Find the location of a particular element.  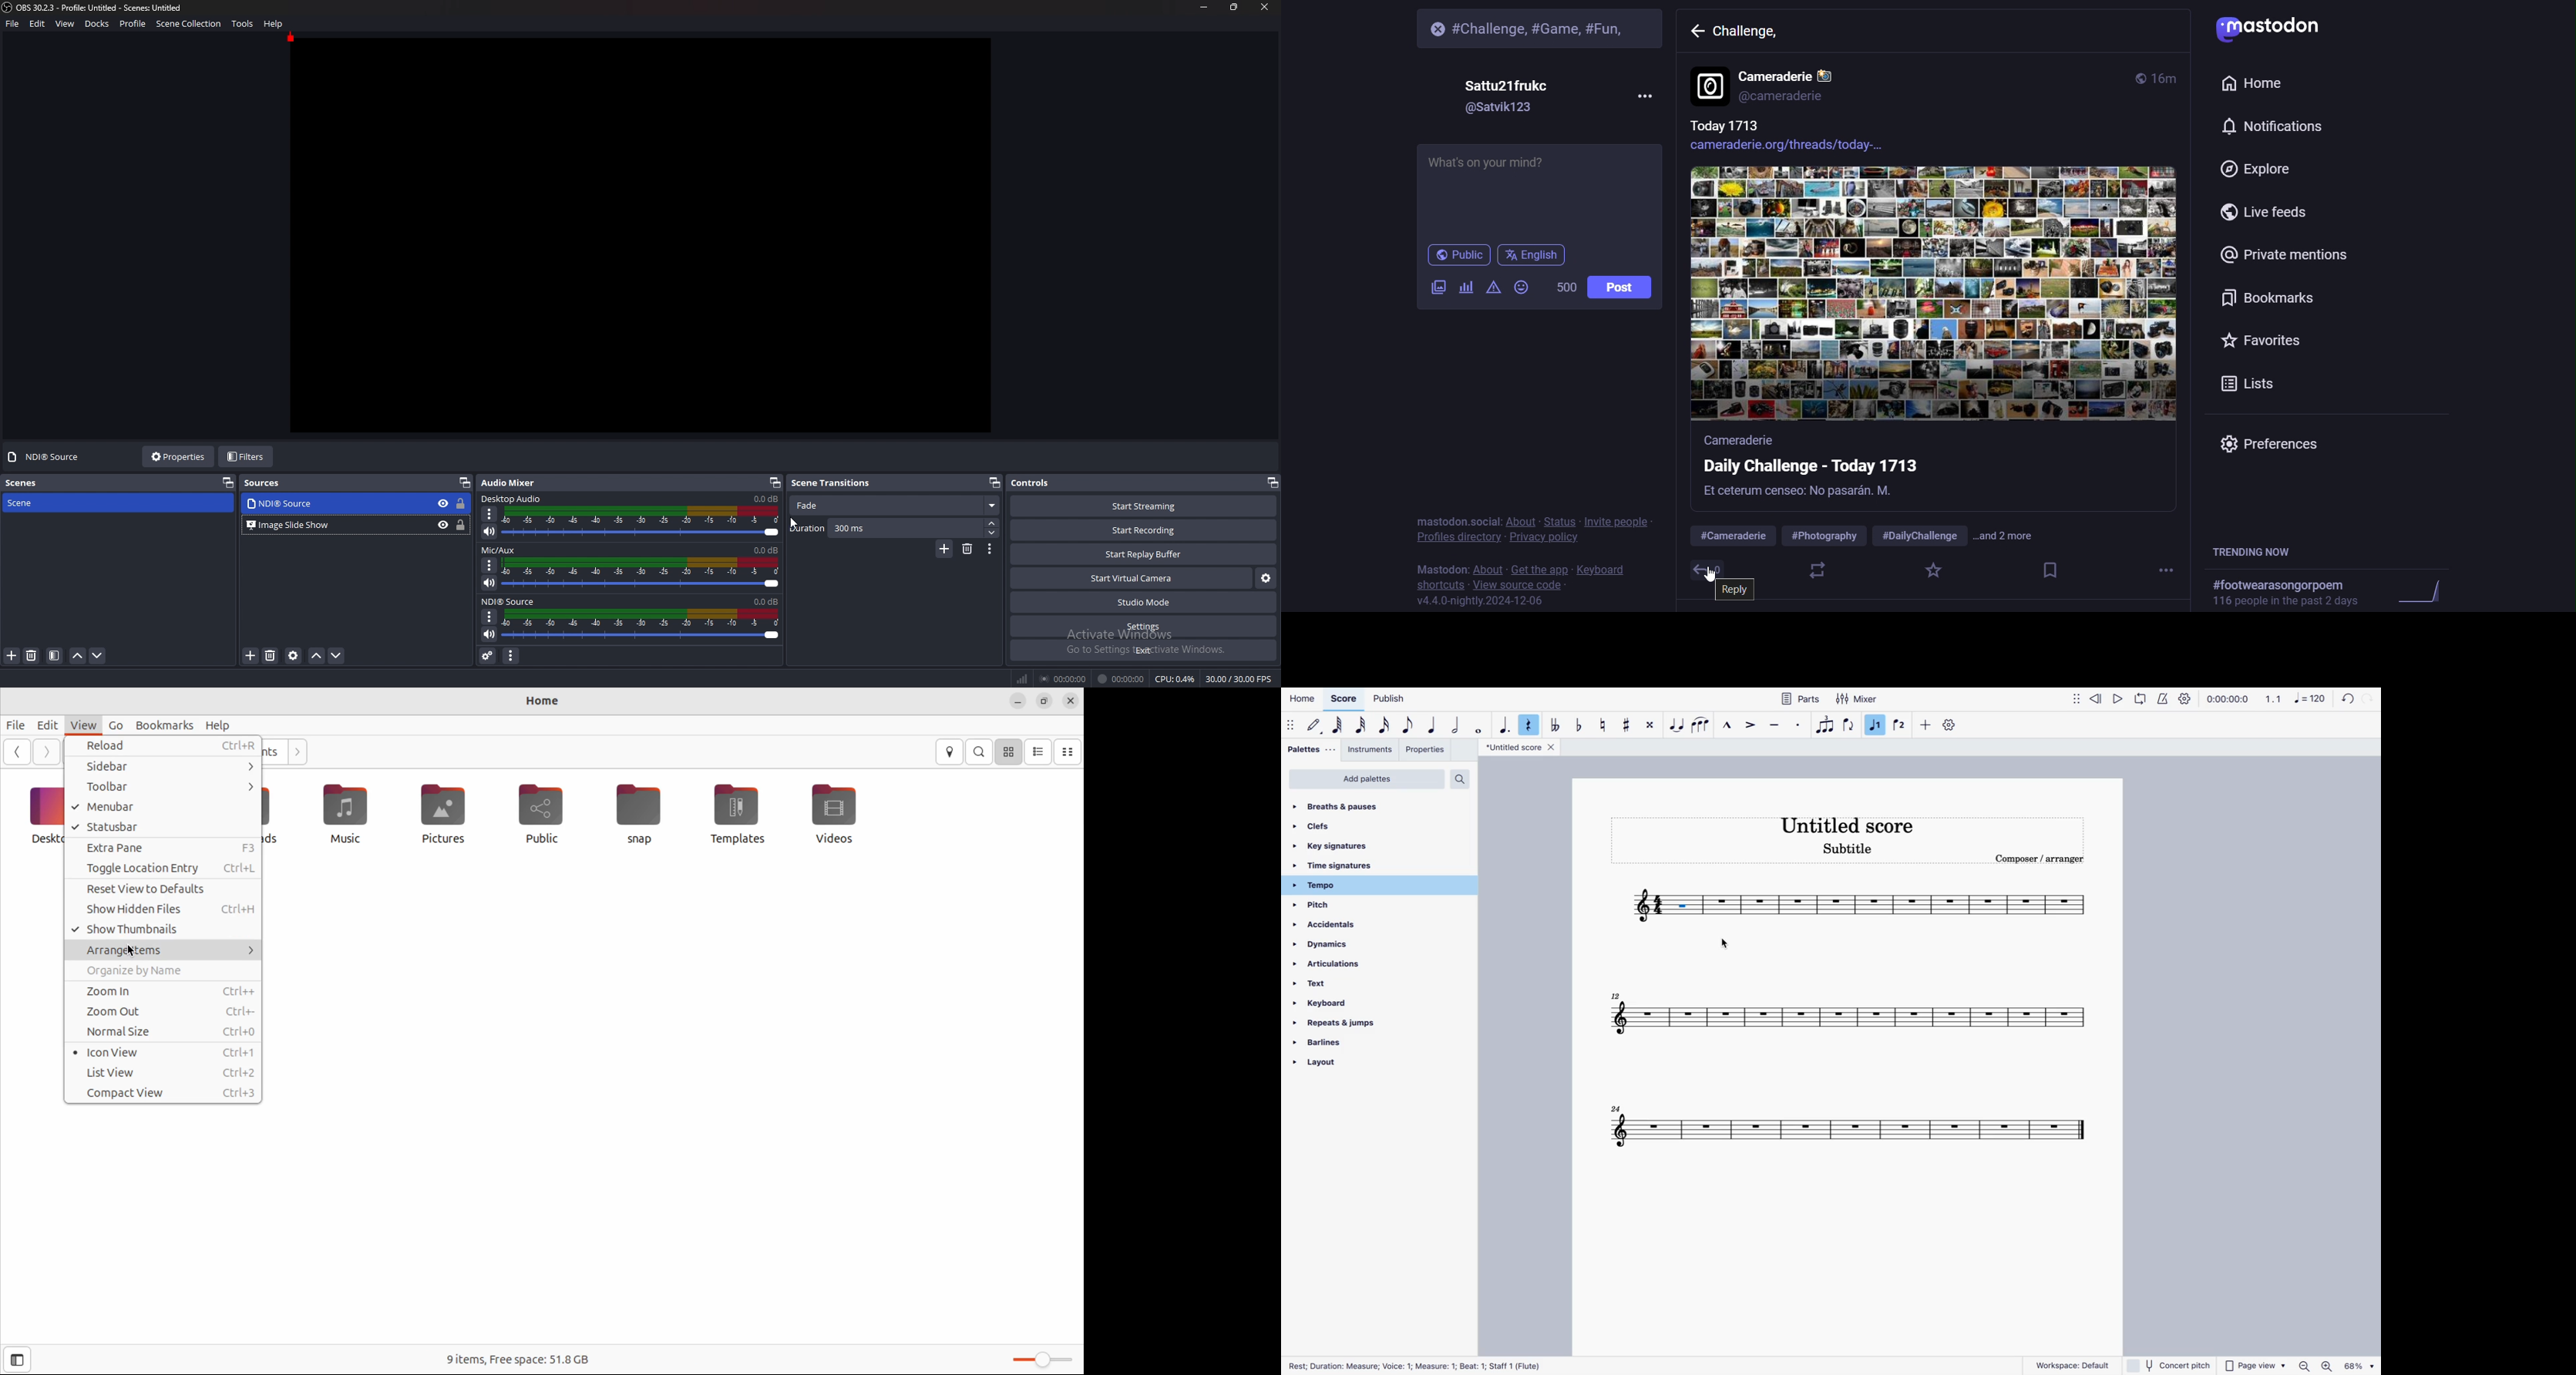

preferences is located at coordinates (2277, 443).